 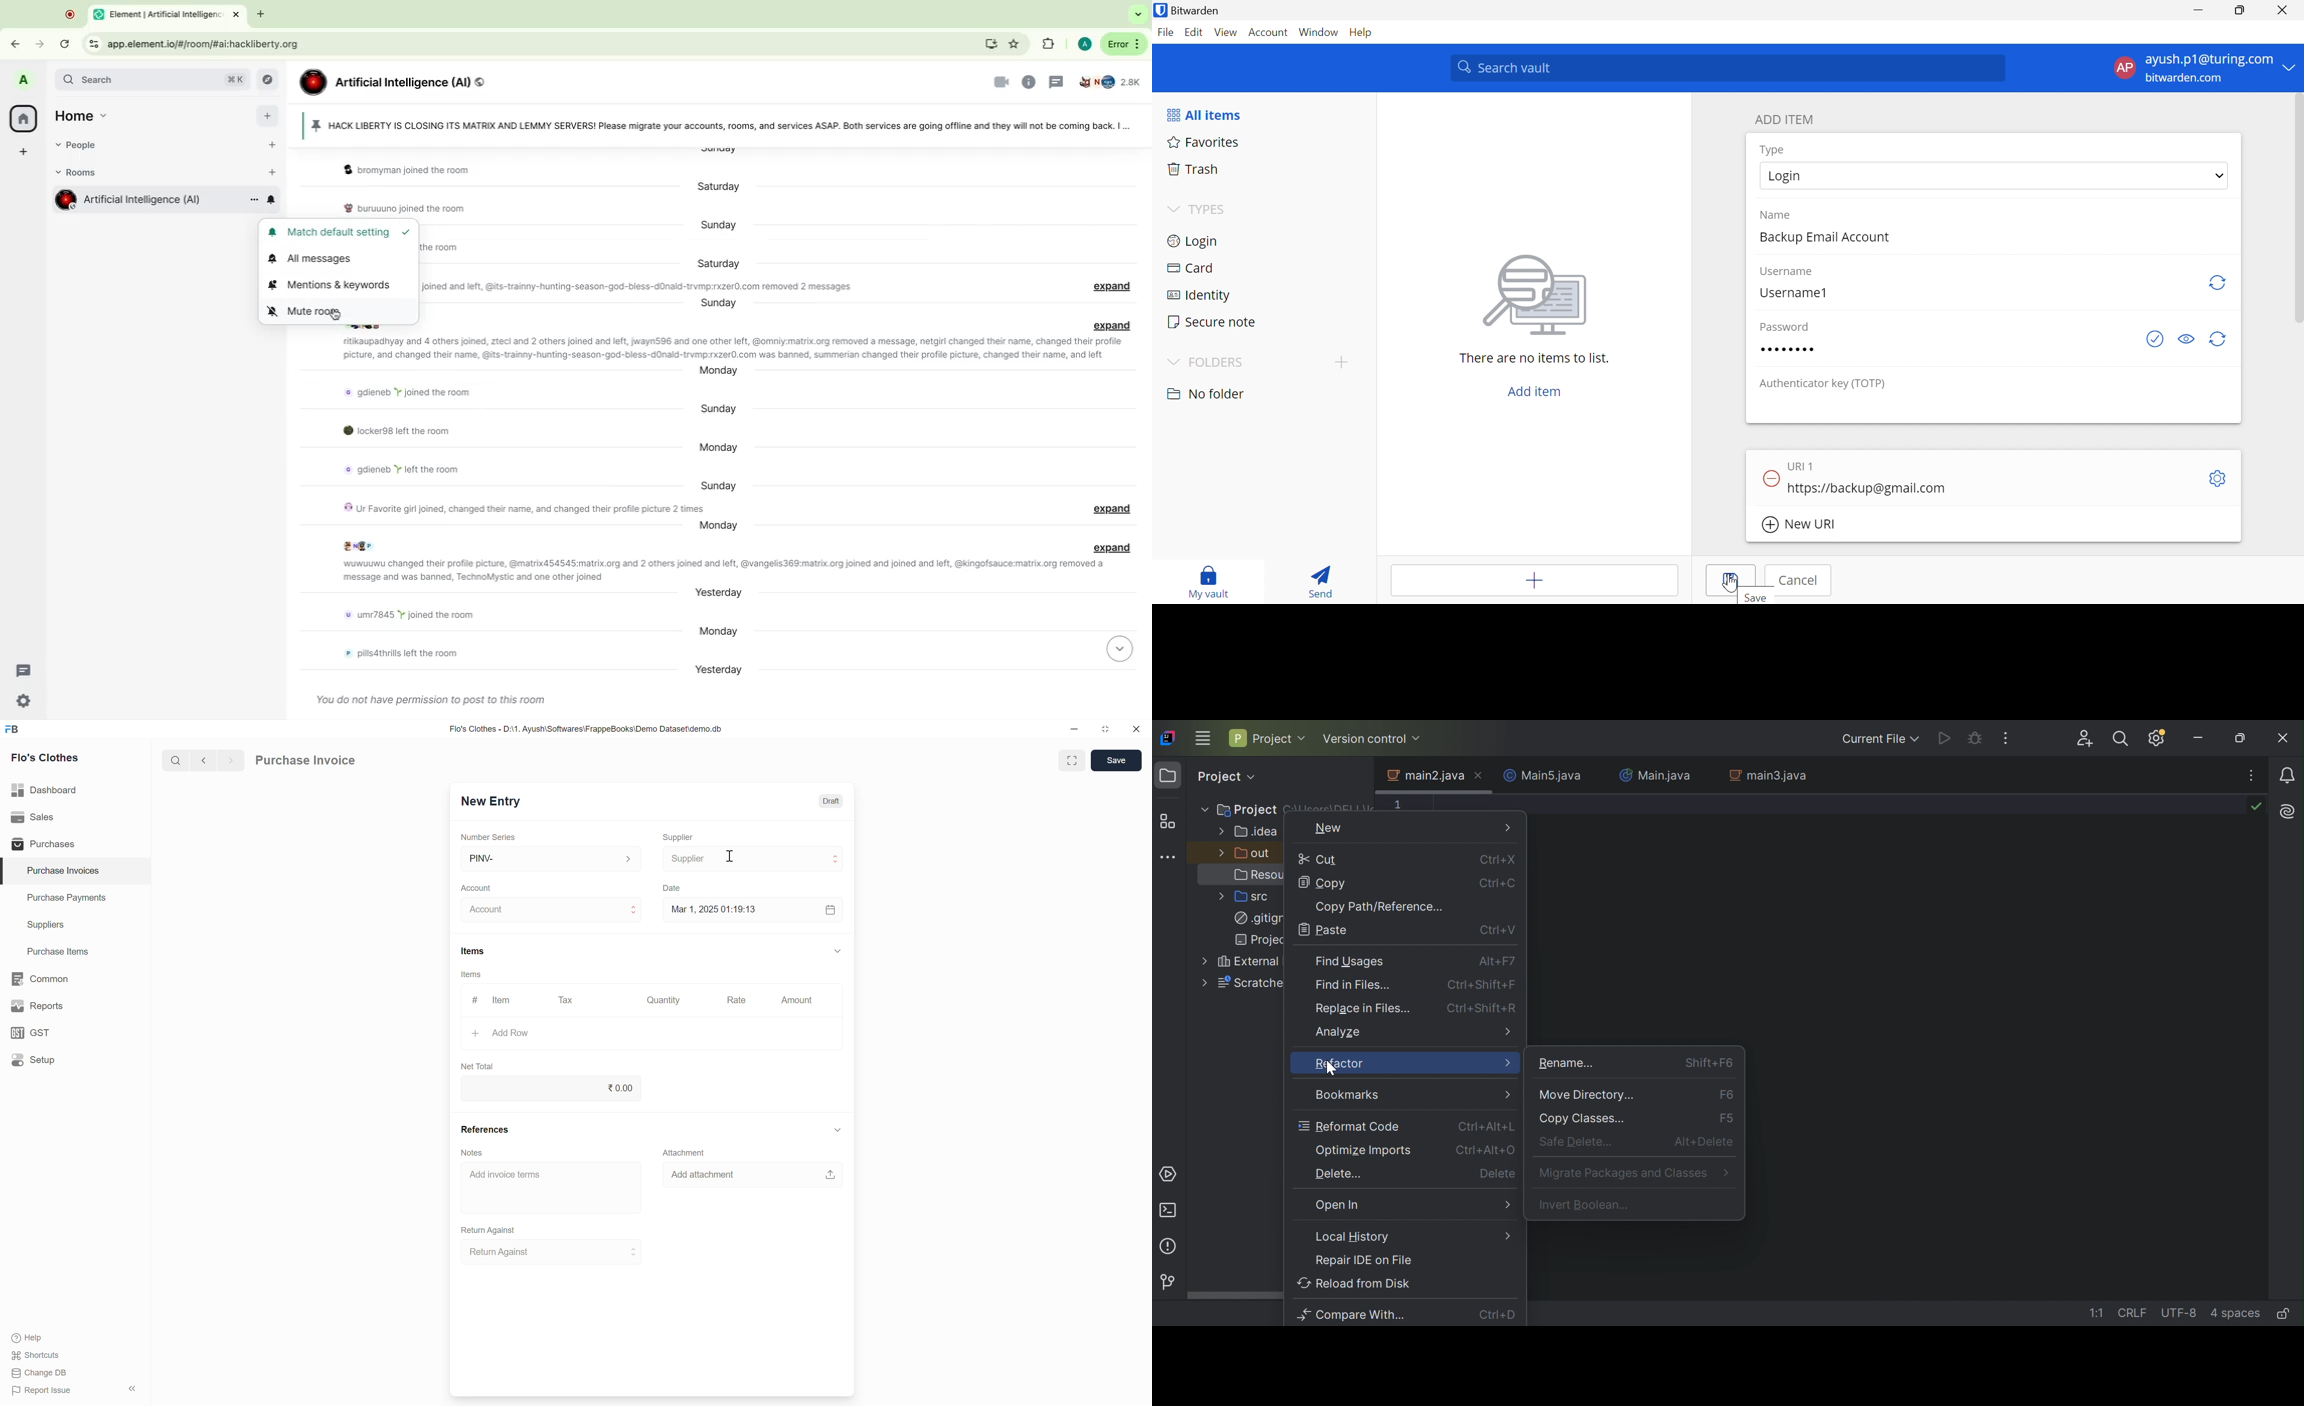 I want to click on Tabs, so click(x=154, y=15).